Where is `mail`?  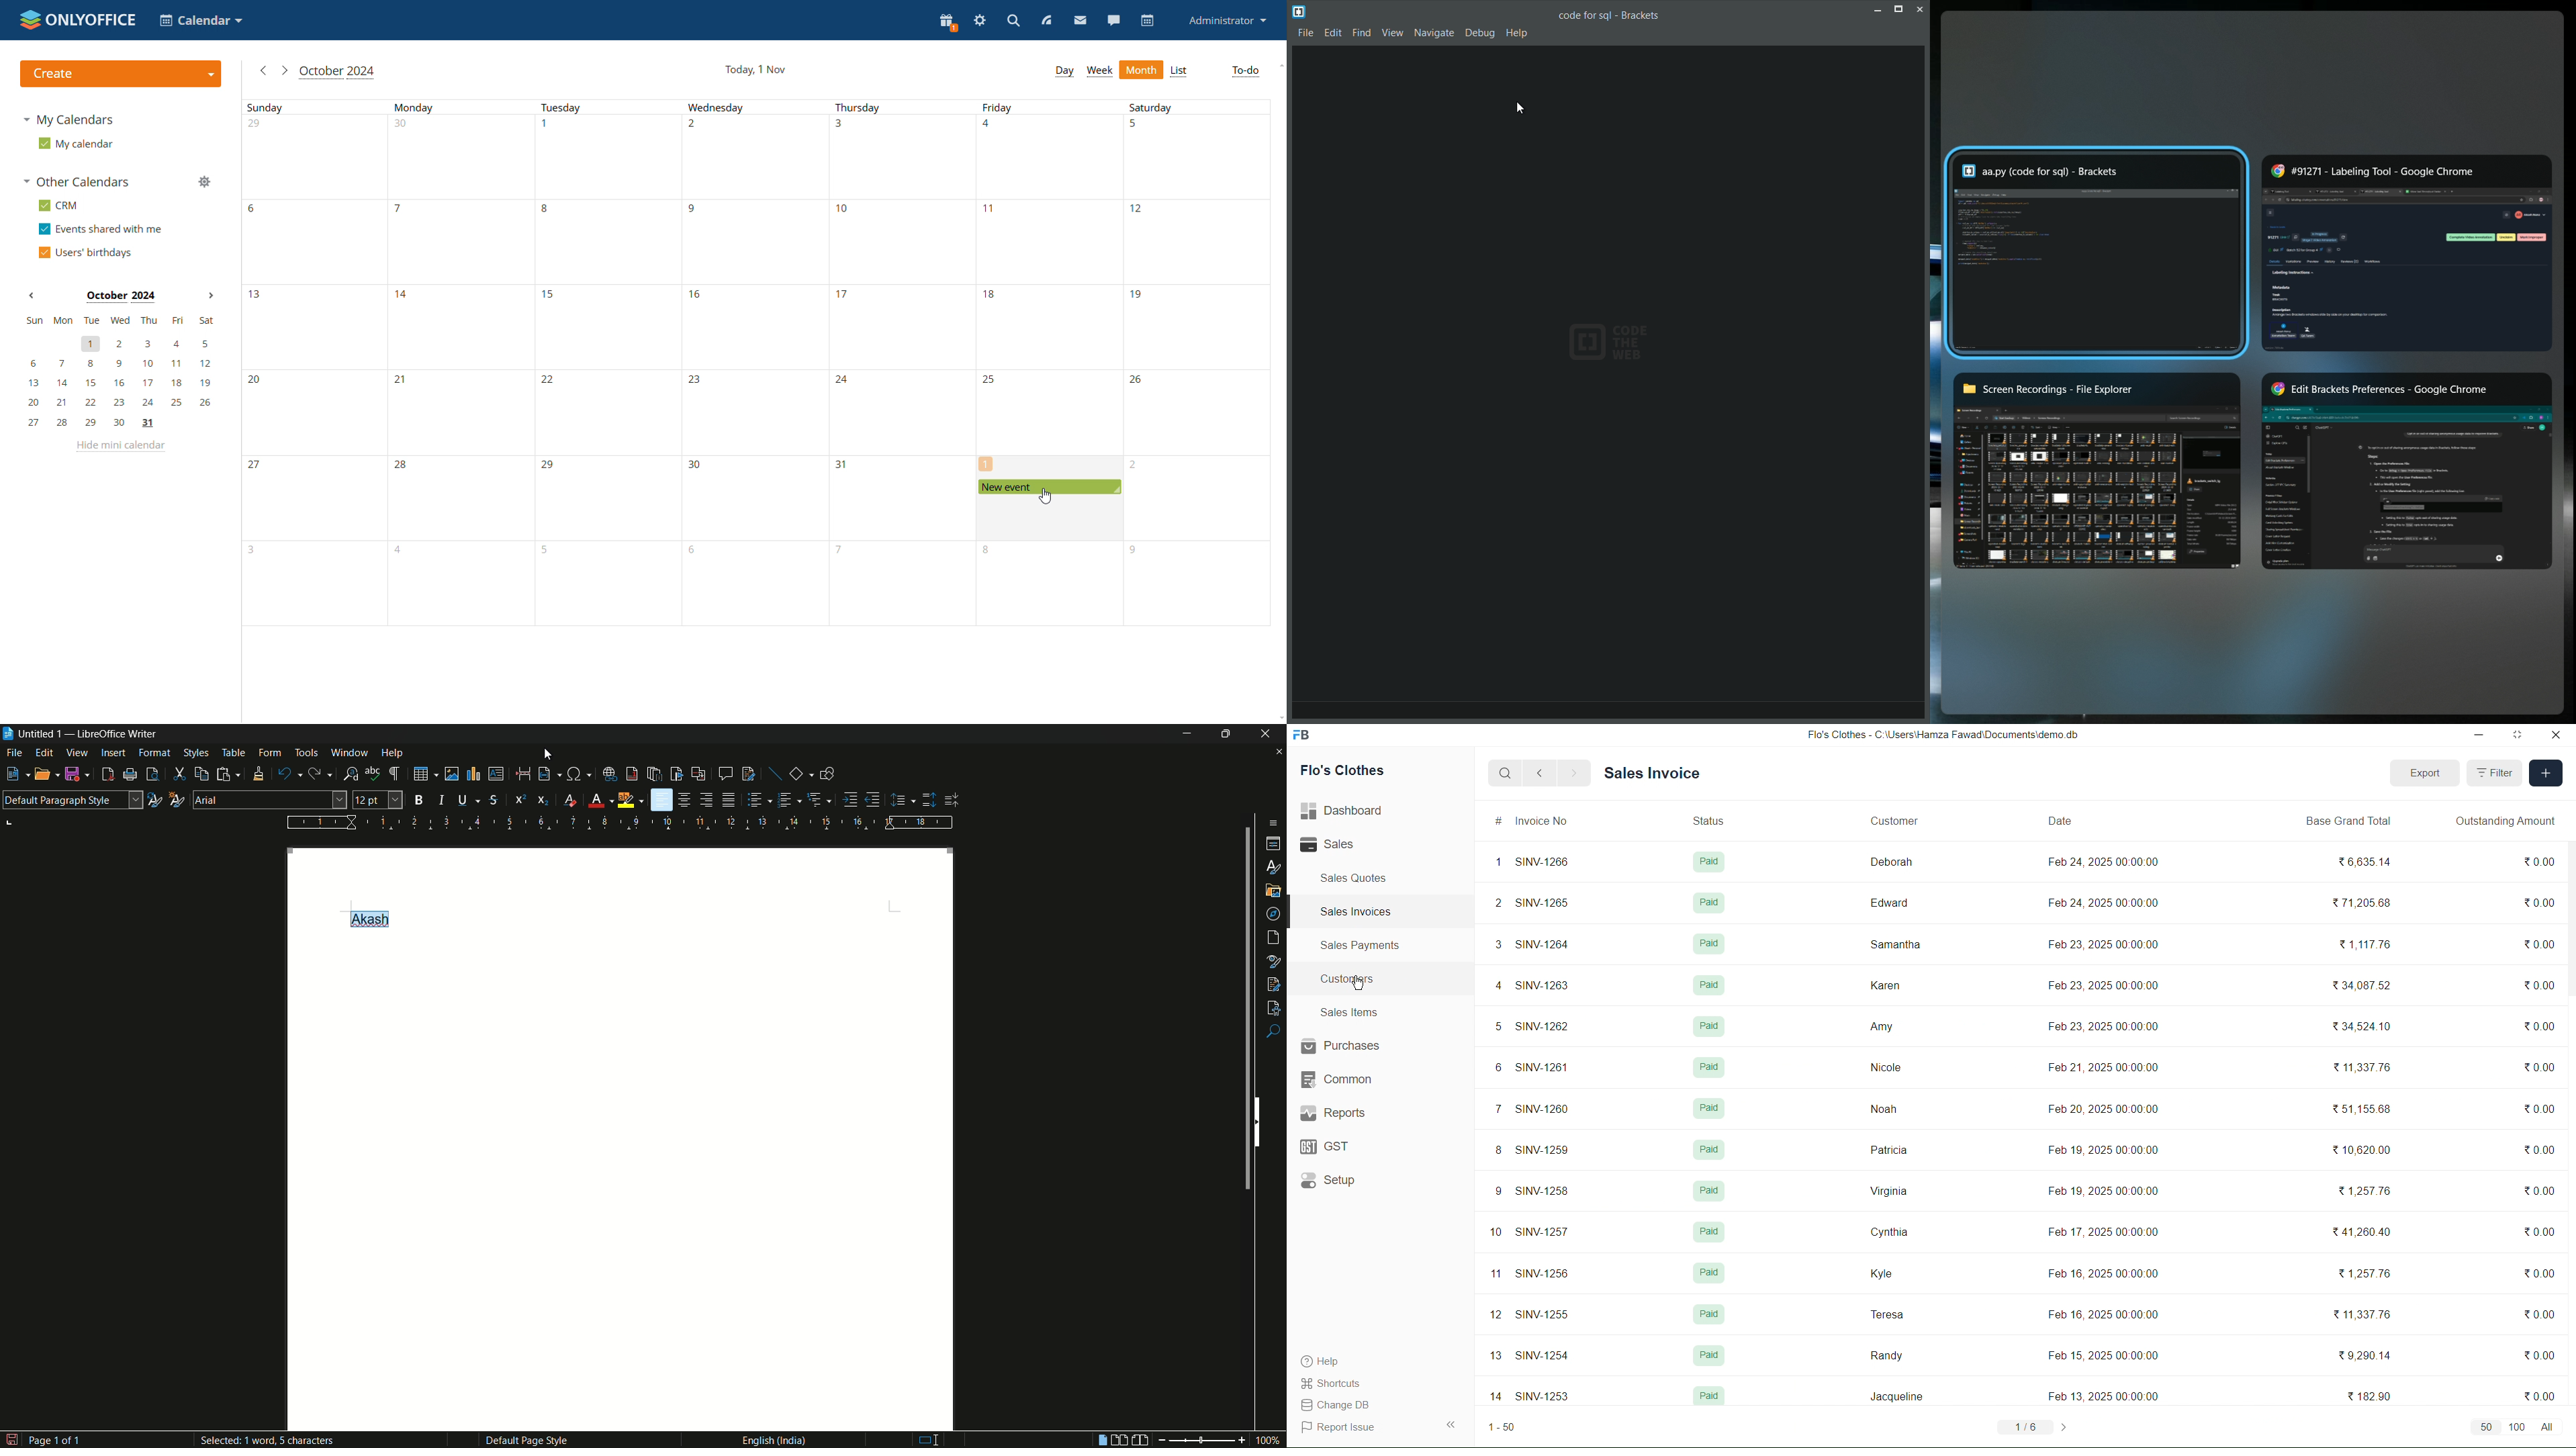
mail is located at coordinates (1079, 20).